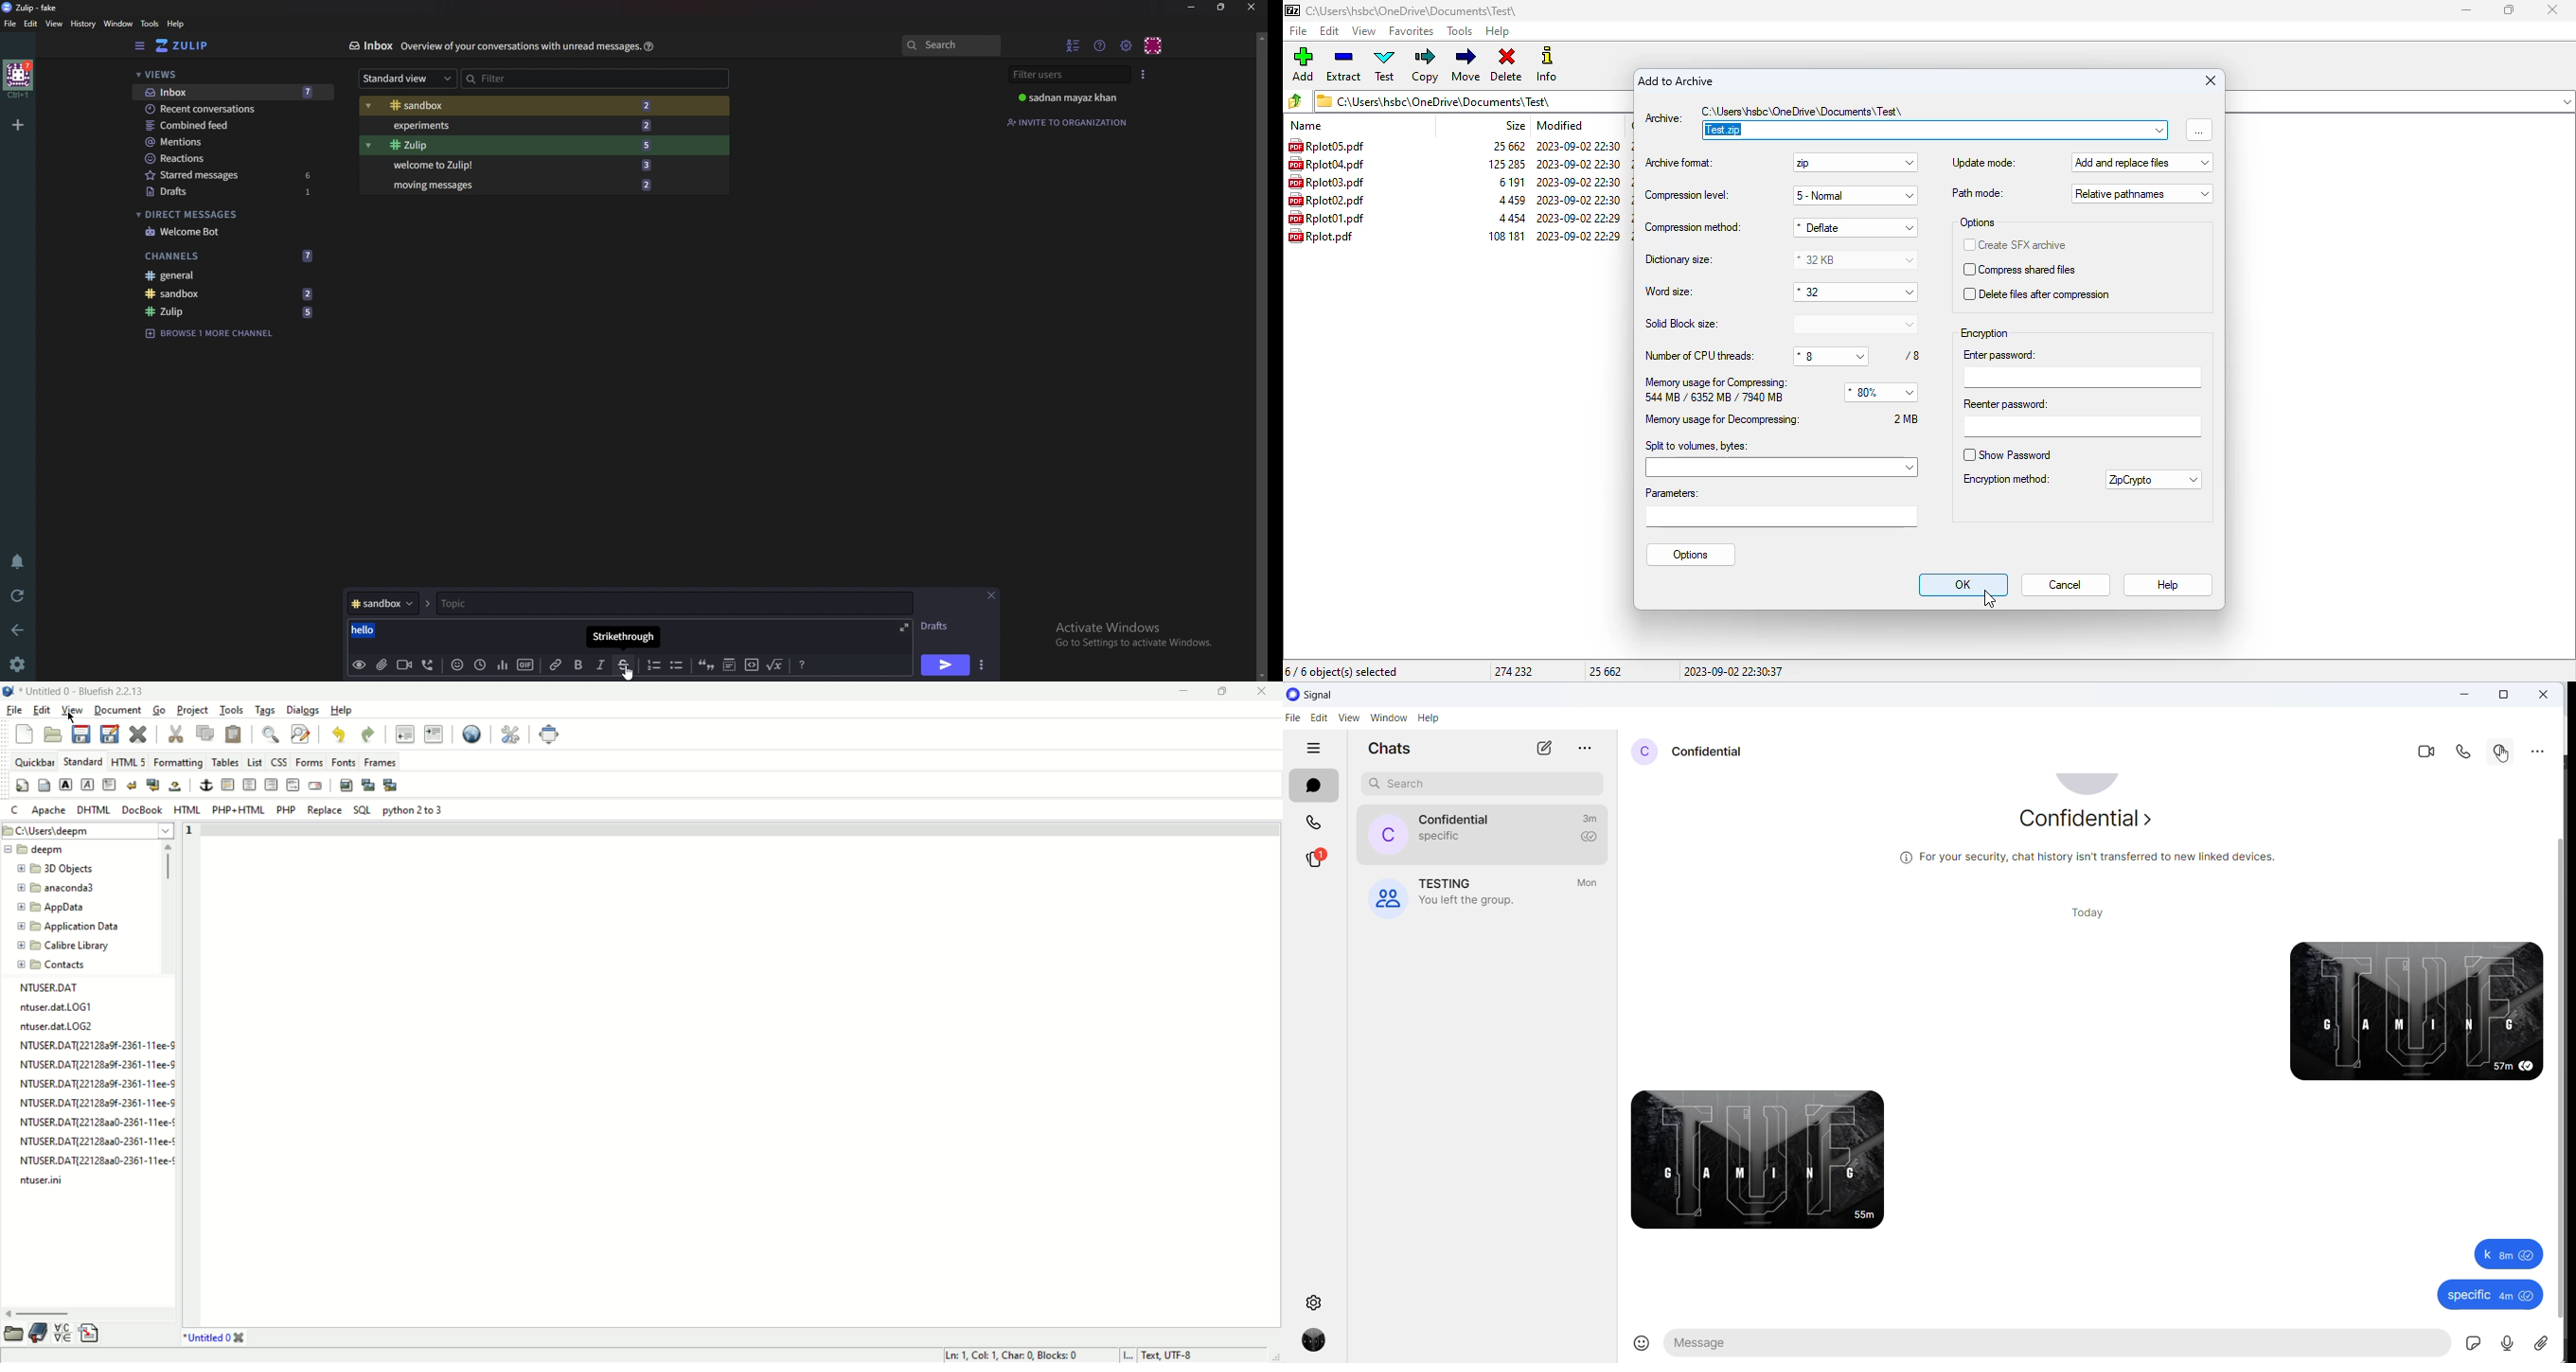 This screenshot has height=1372, width=2576. What do you see at coordinates (1771, 1163) in the screenshot?
I see `received message ` at bounding box center [1771, 1163].